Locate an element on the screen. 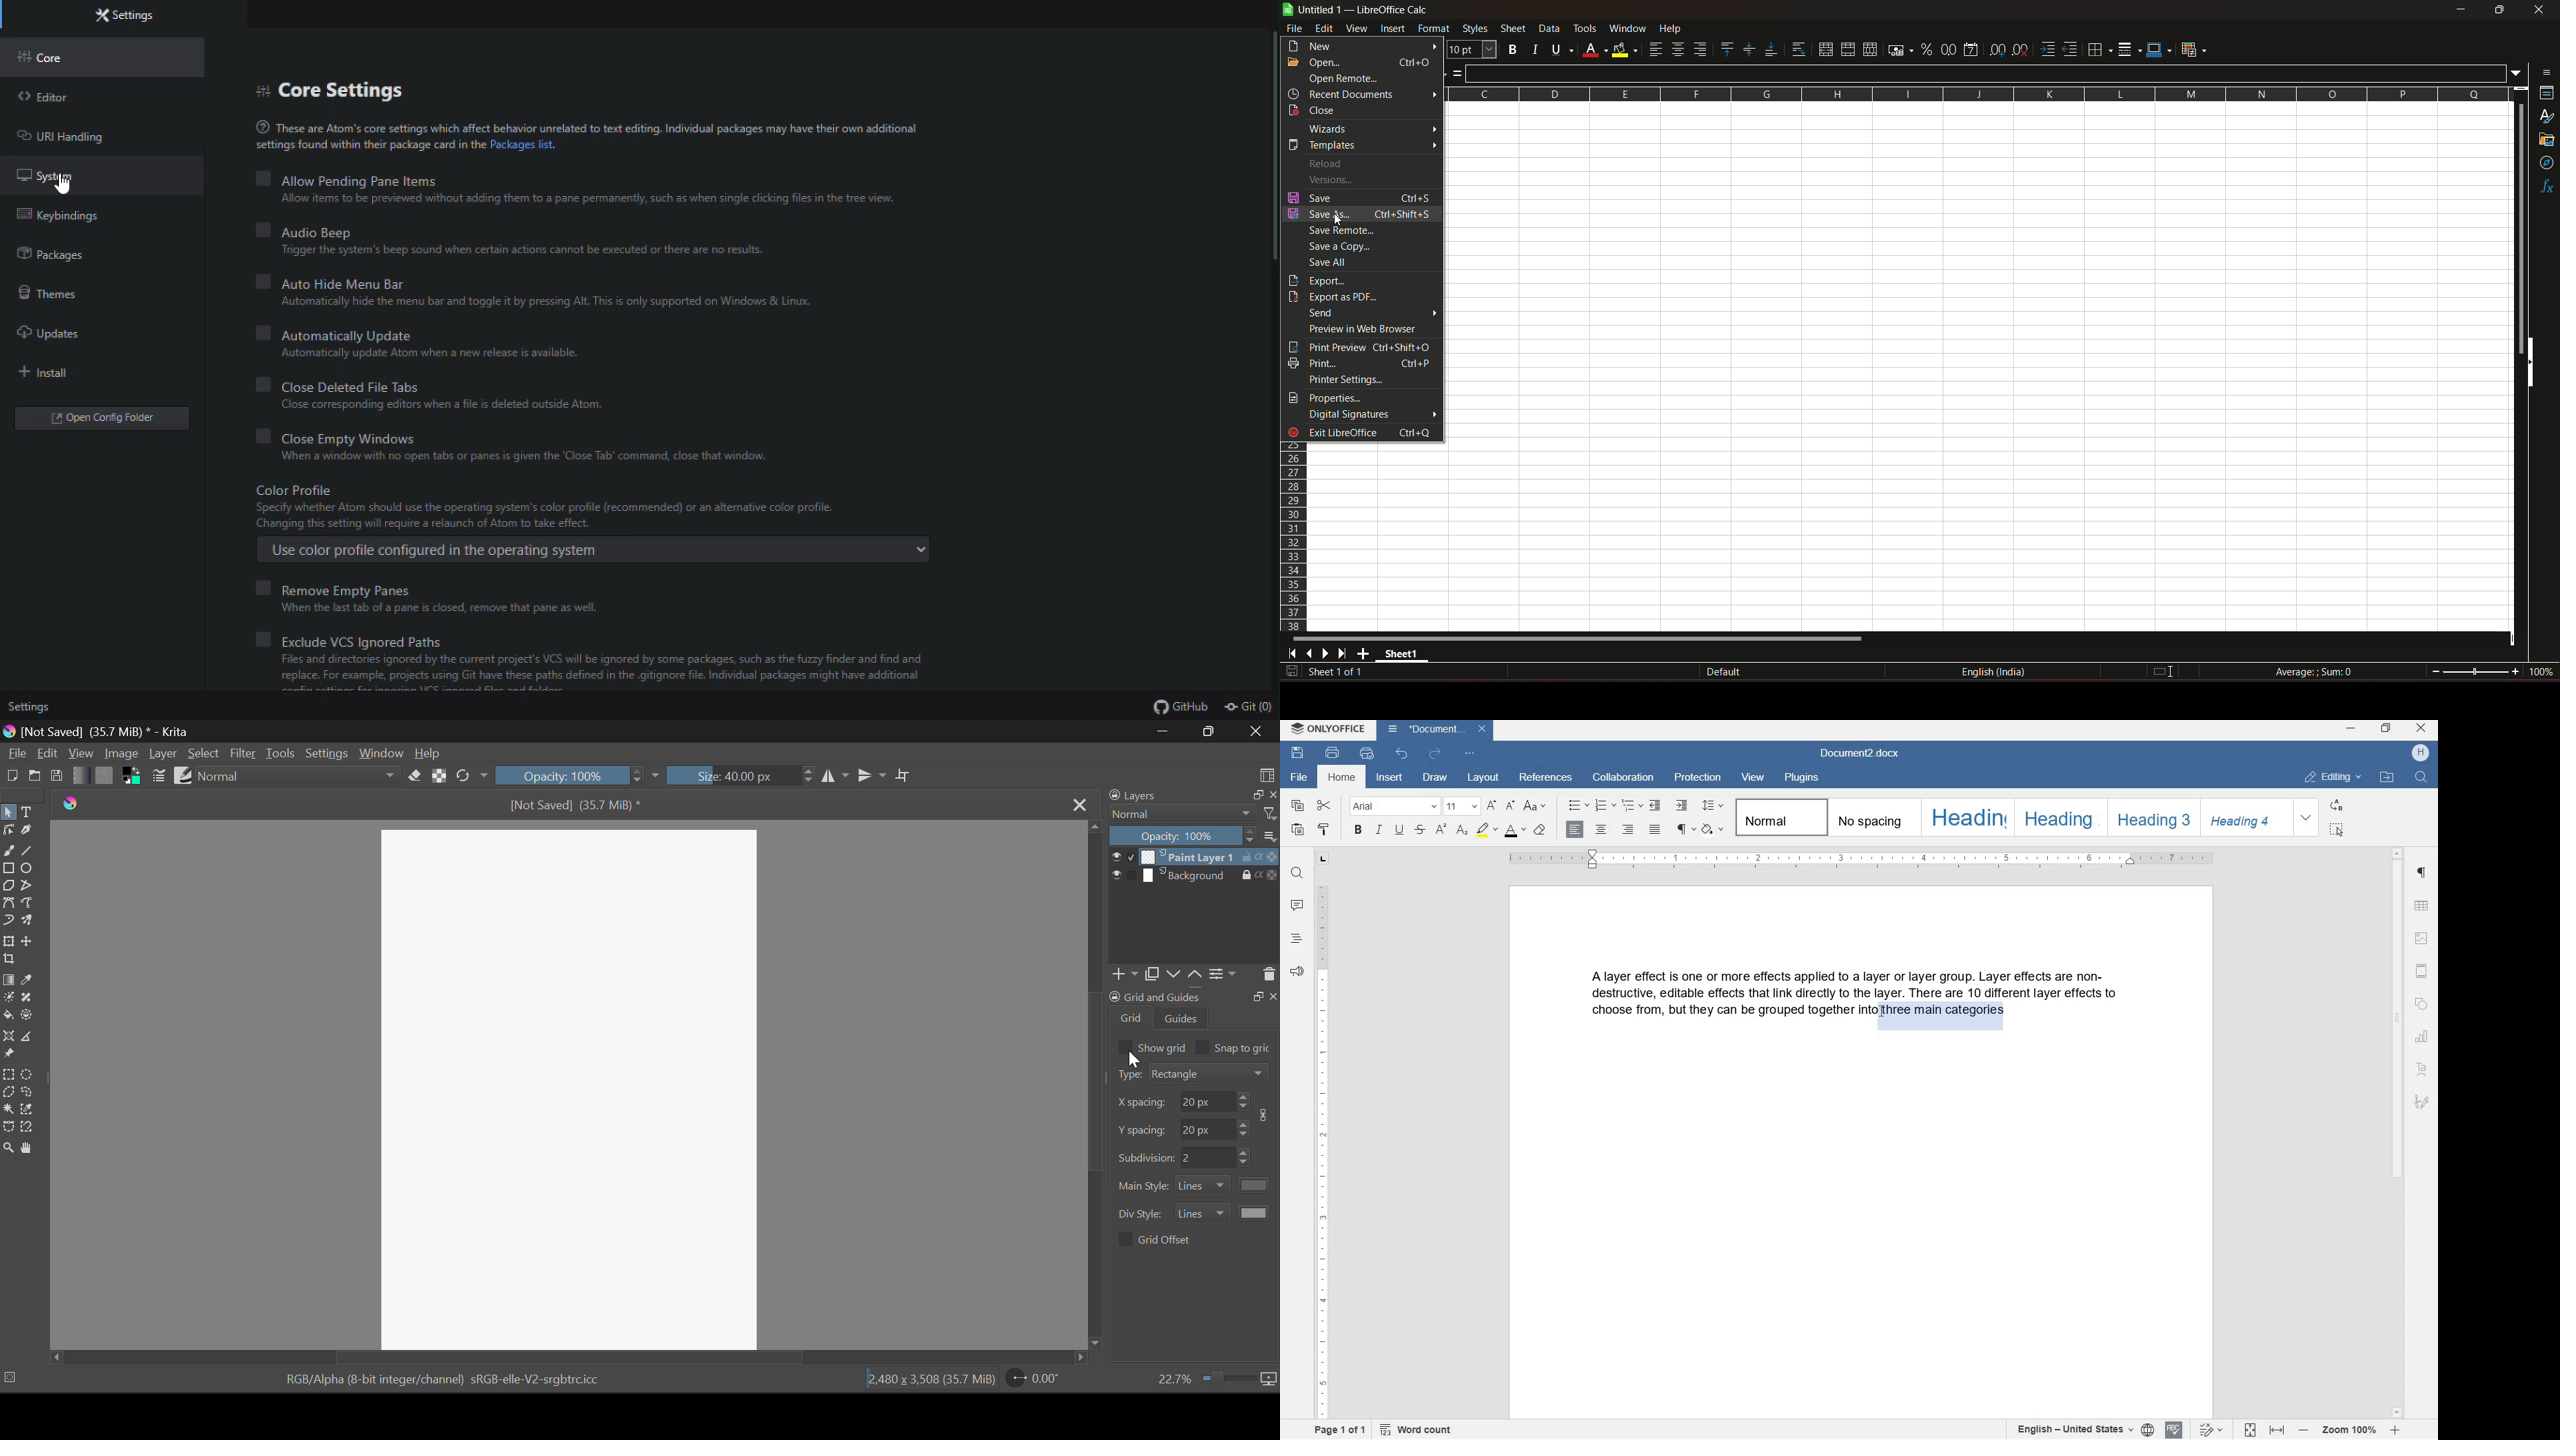 The image size is (2576, 1456). save is located at coordinates (1292, 672).